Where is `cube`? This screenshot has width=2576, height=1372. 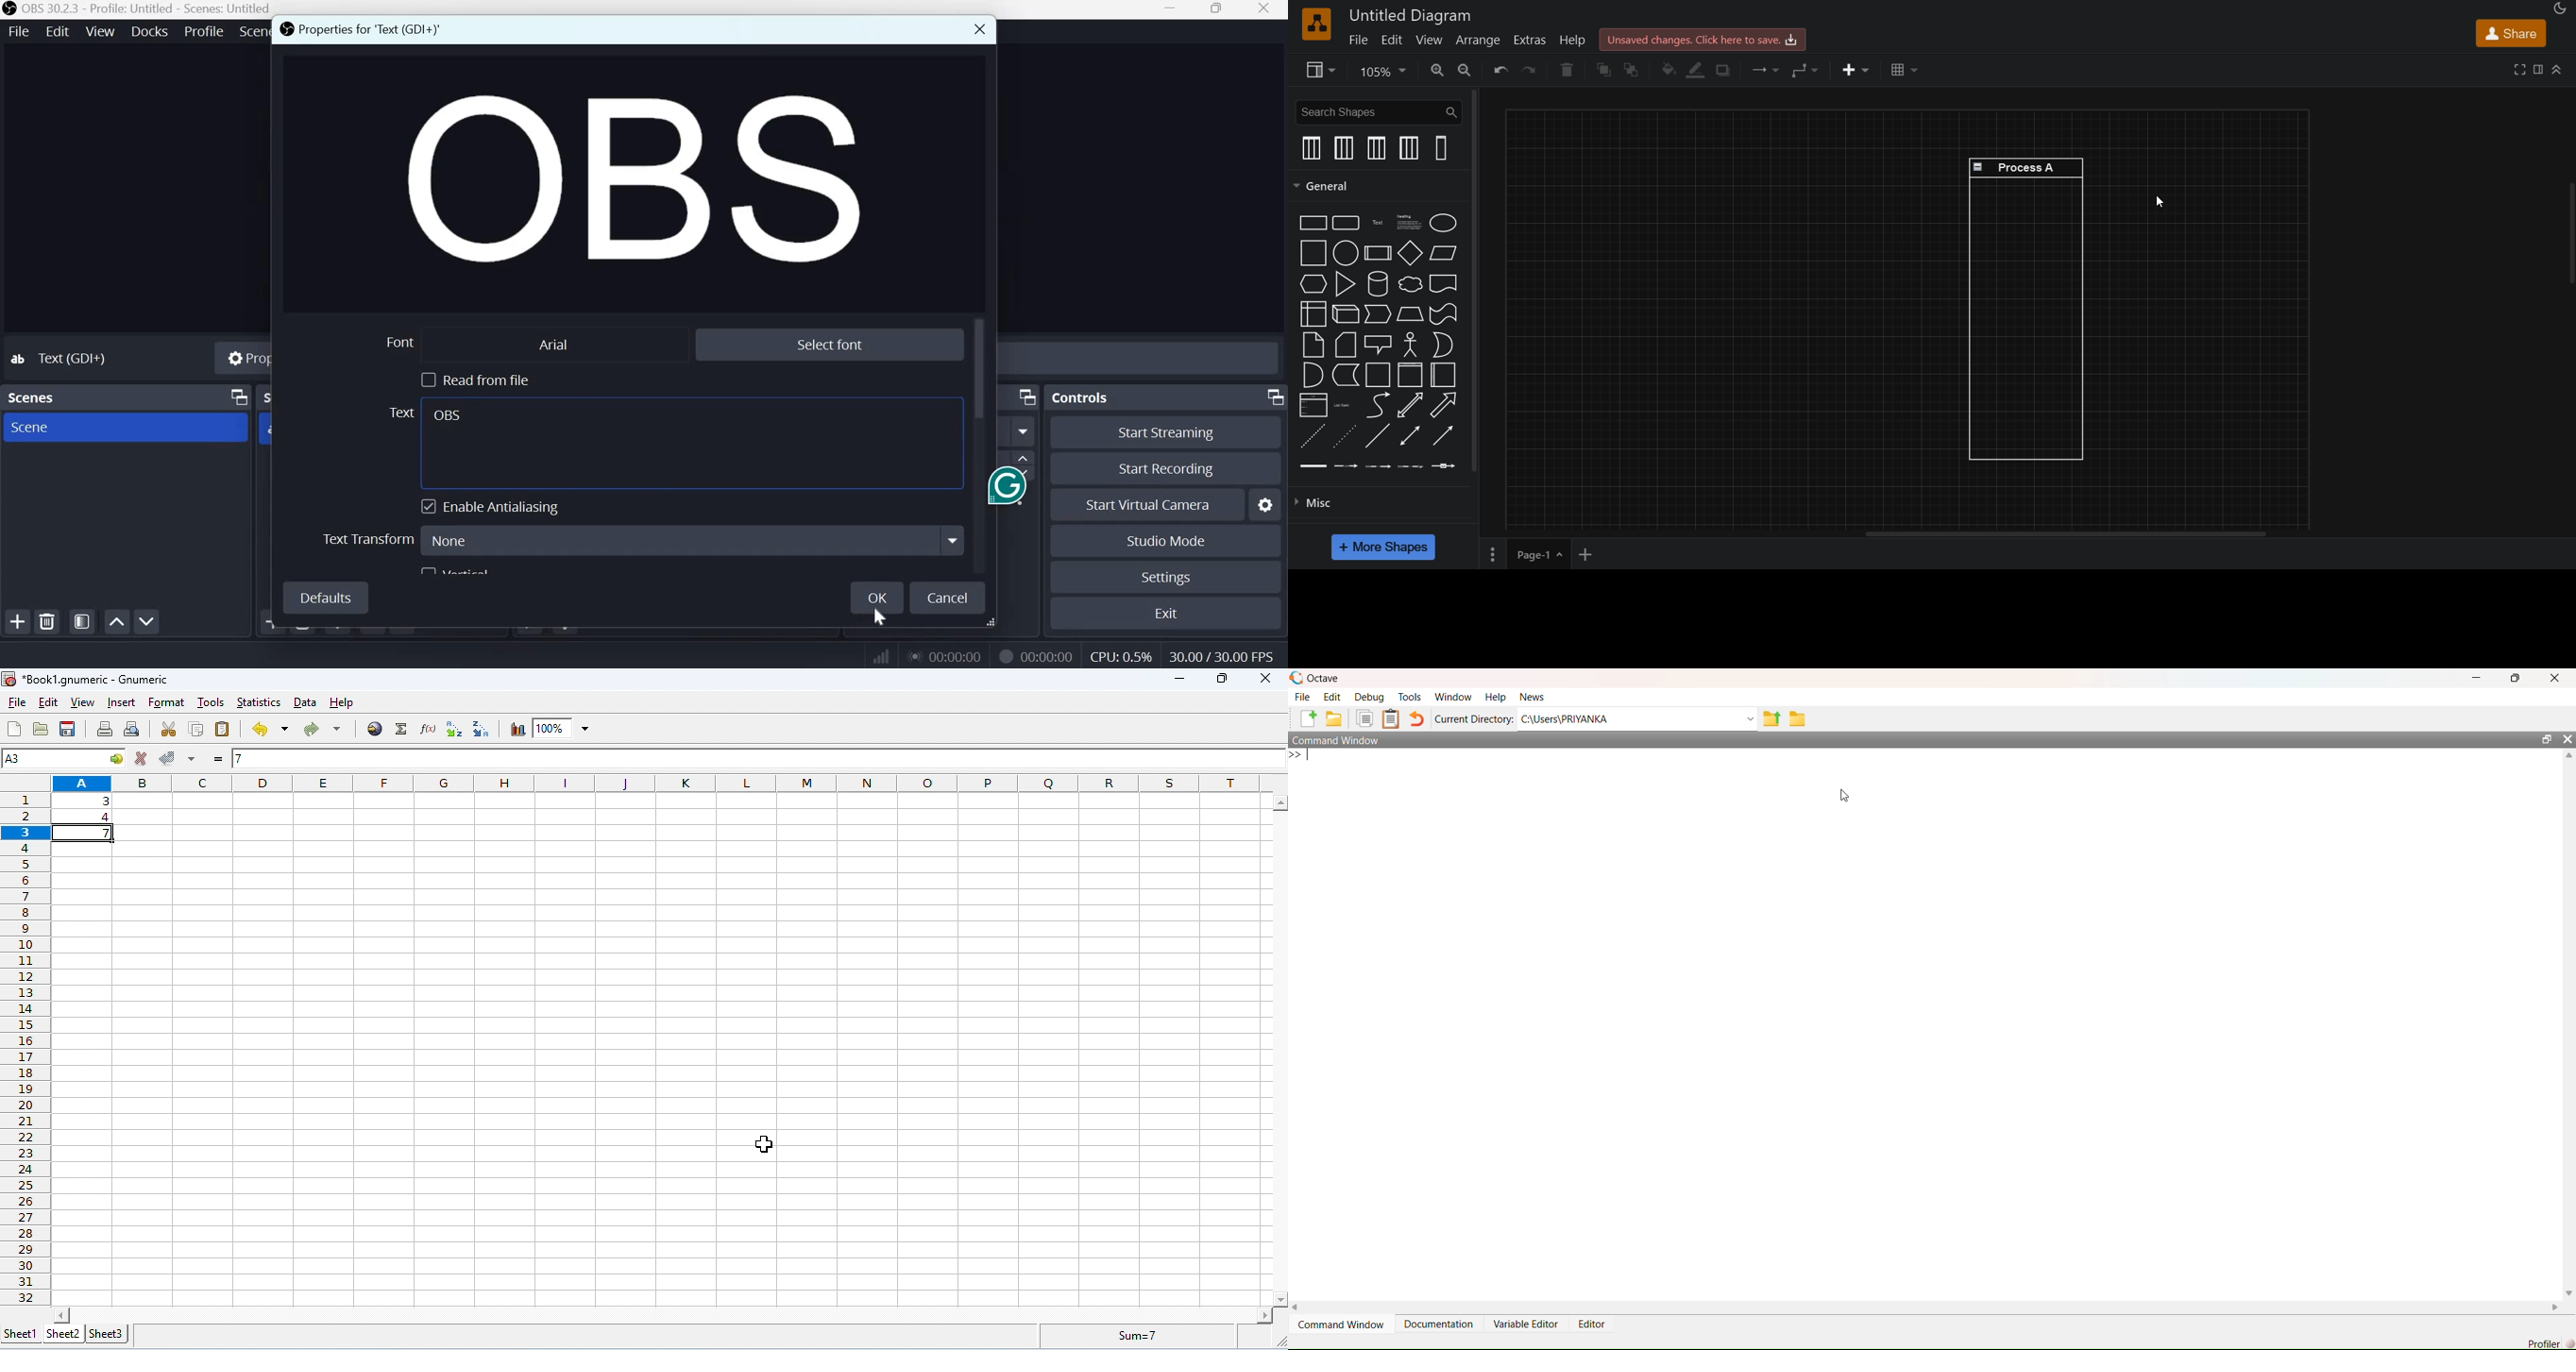
cube is located at coordinates (1343, 316).